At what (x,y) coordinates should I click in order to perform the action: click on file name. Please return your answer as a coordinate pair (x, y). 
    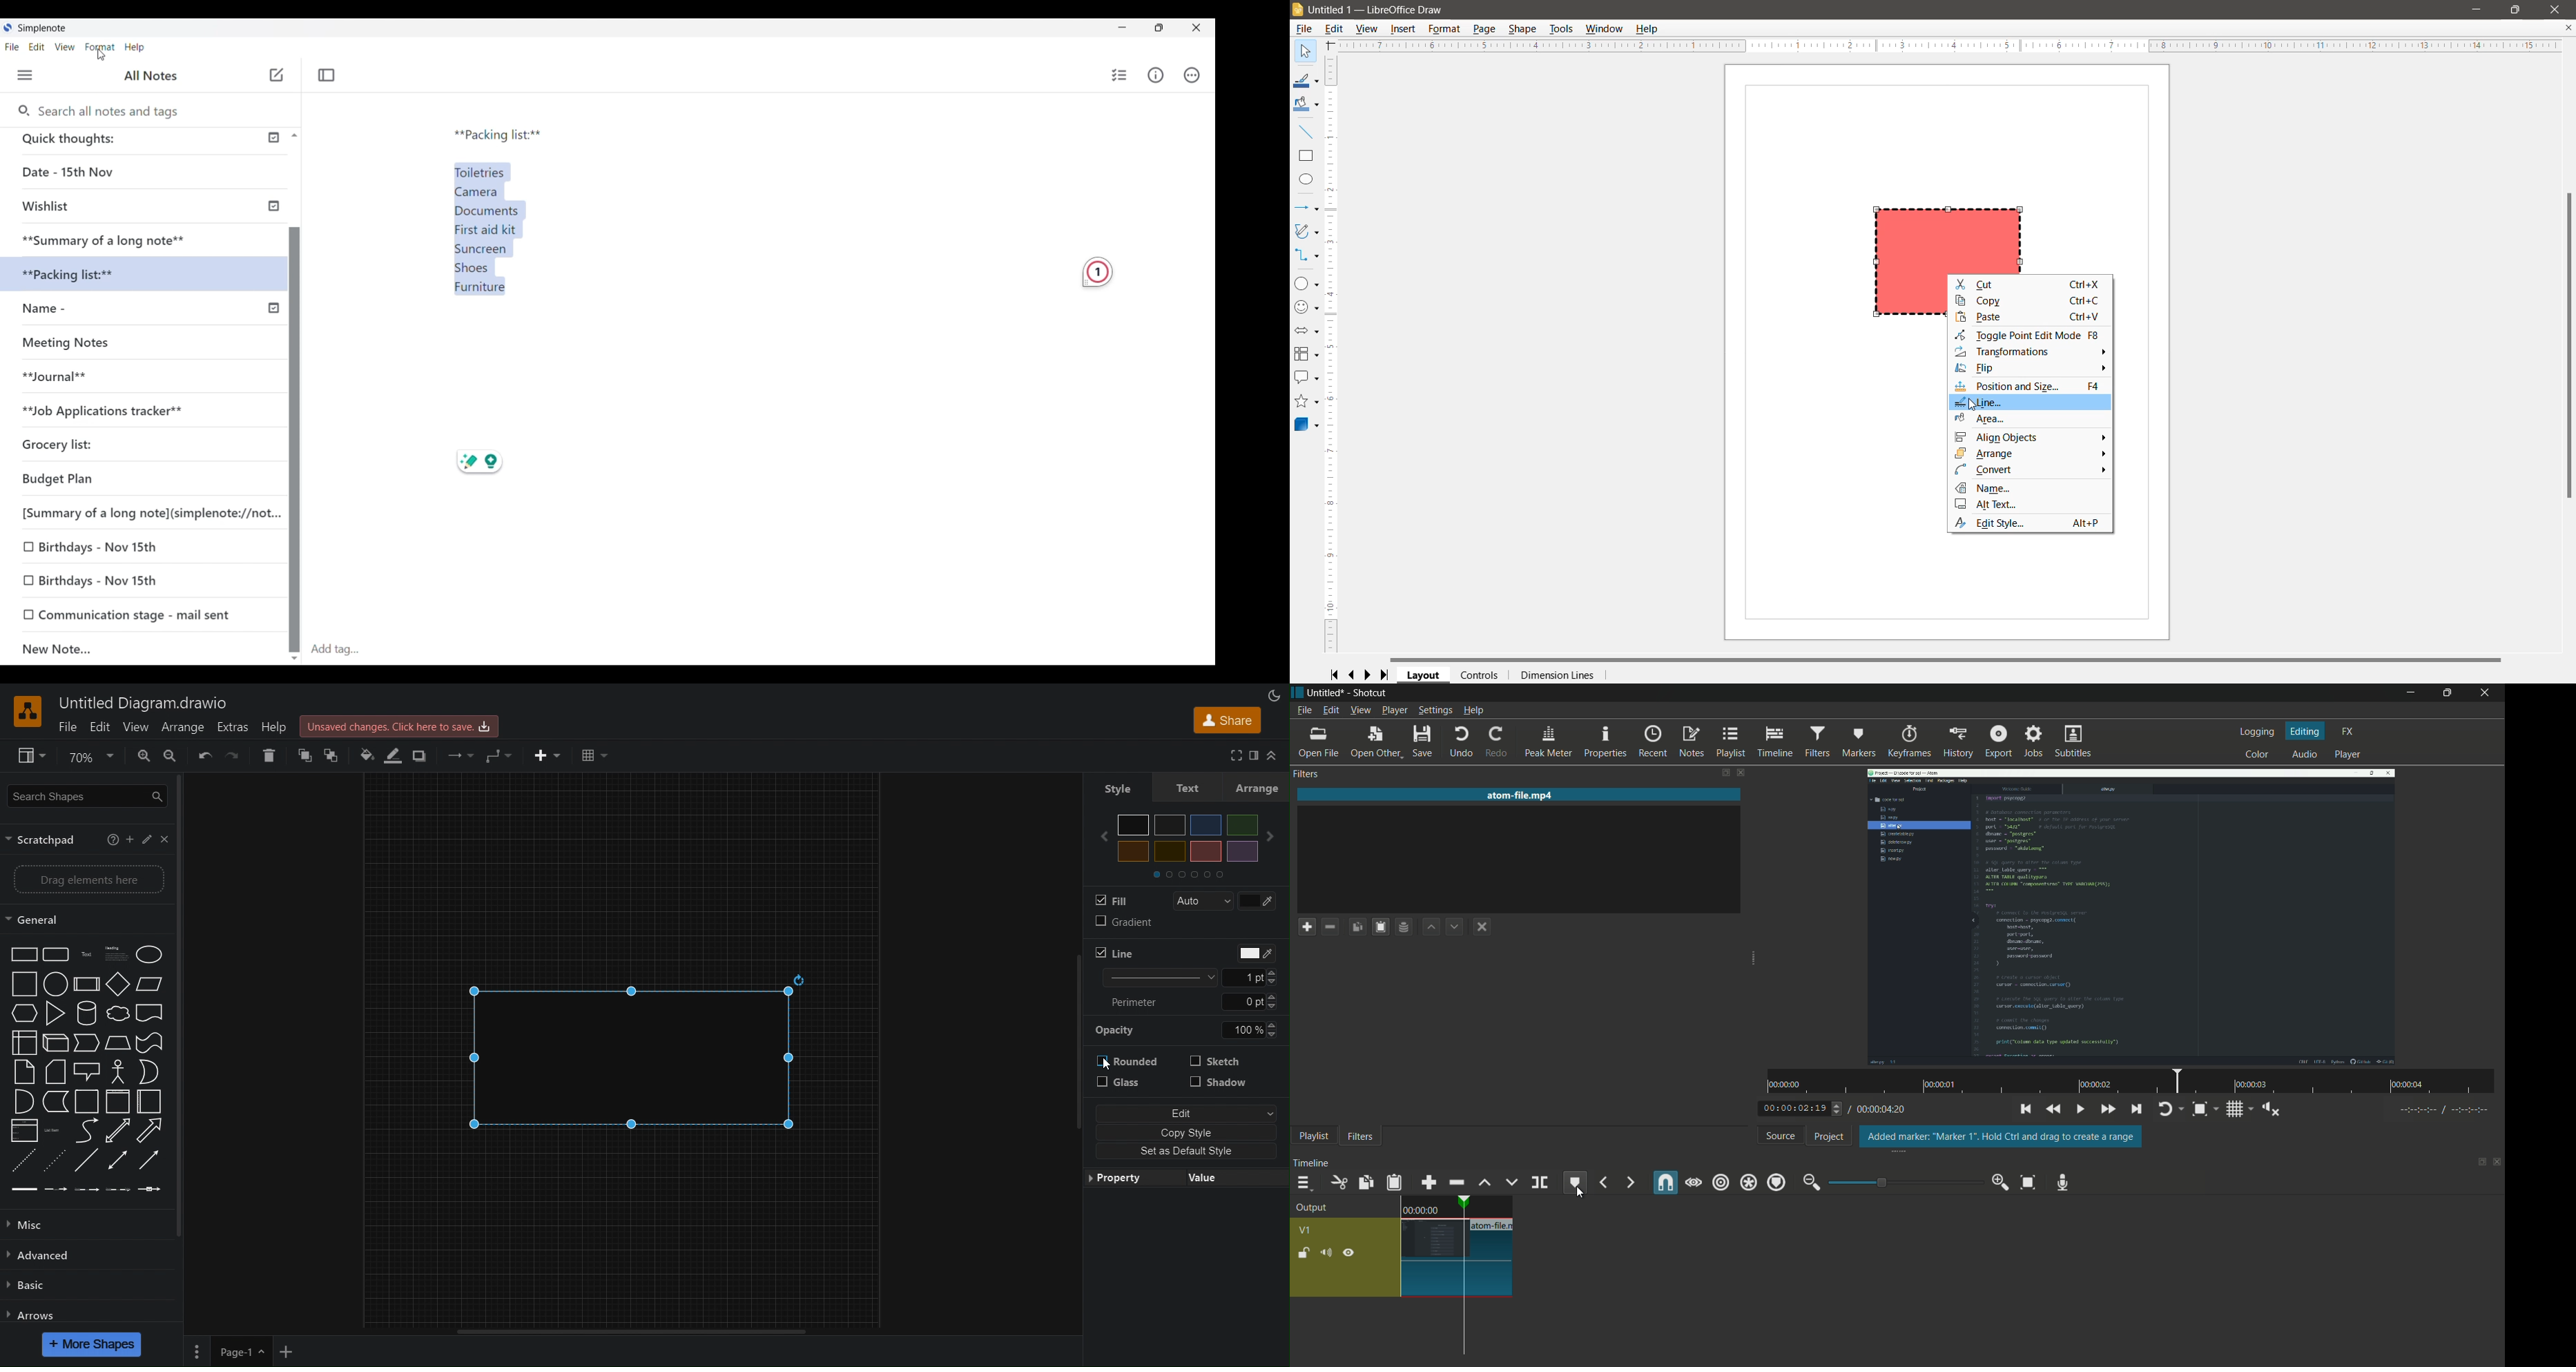
    Looking at the image, I should click on (1494, 1225).